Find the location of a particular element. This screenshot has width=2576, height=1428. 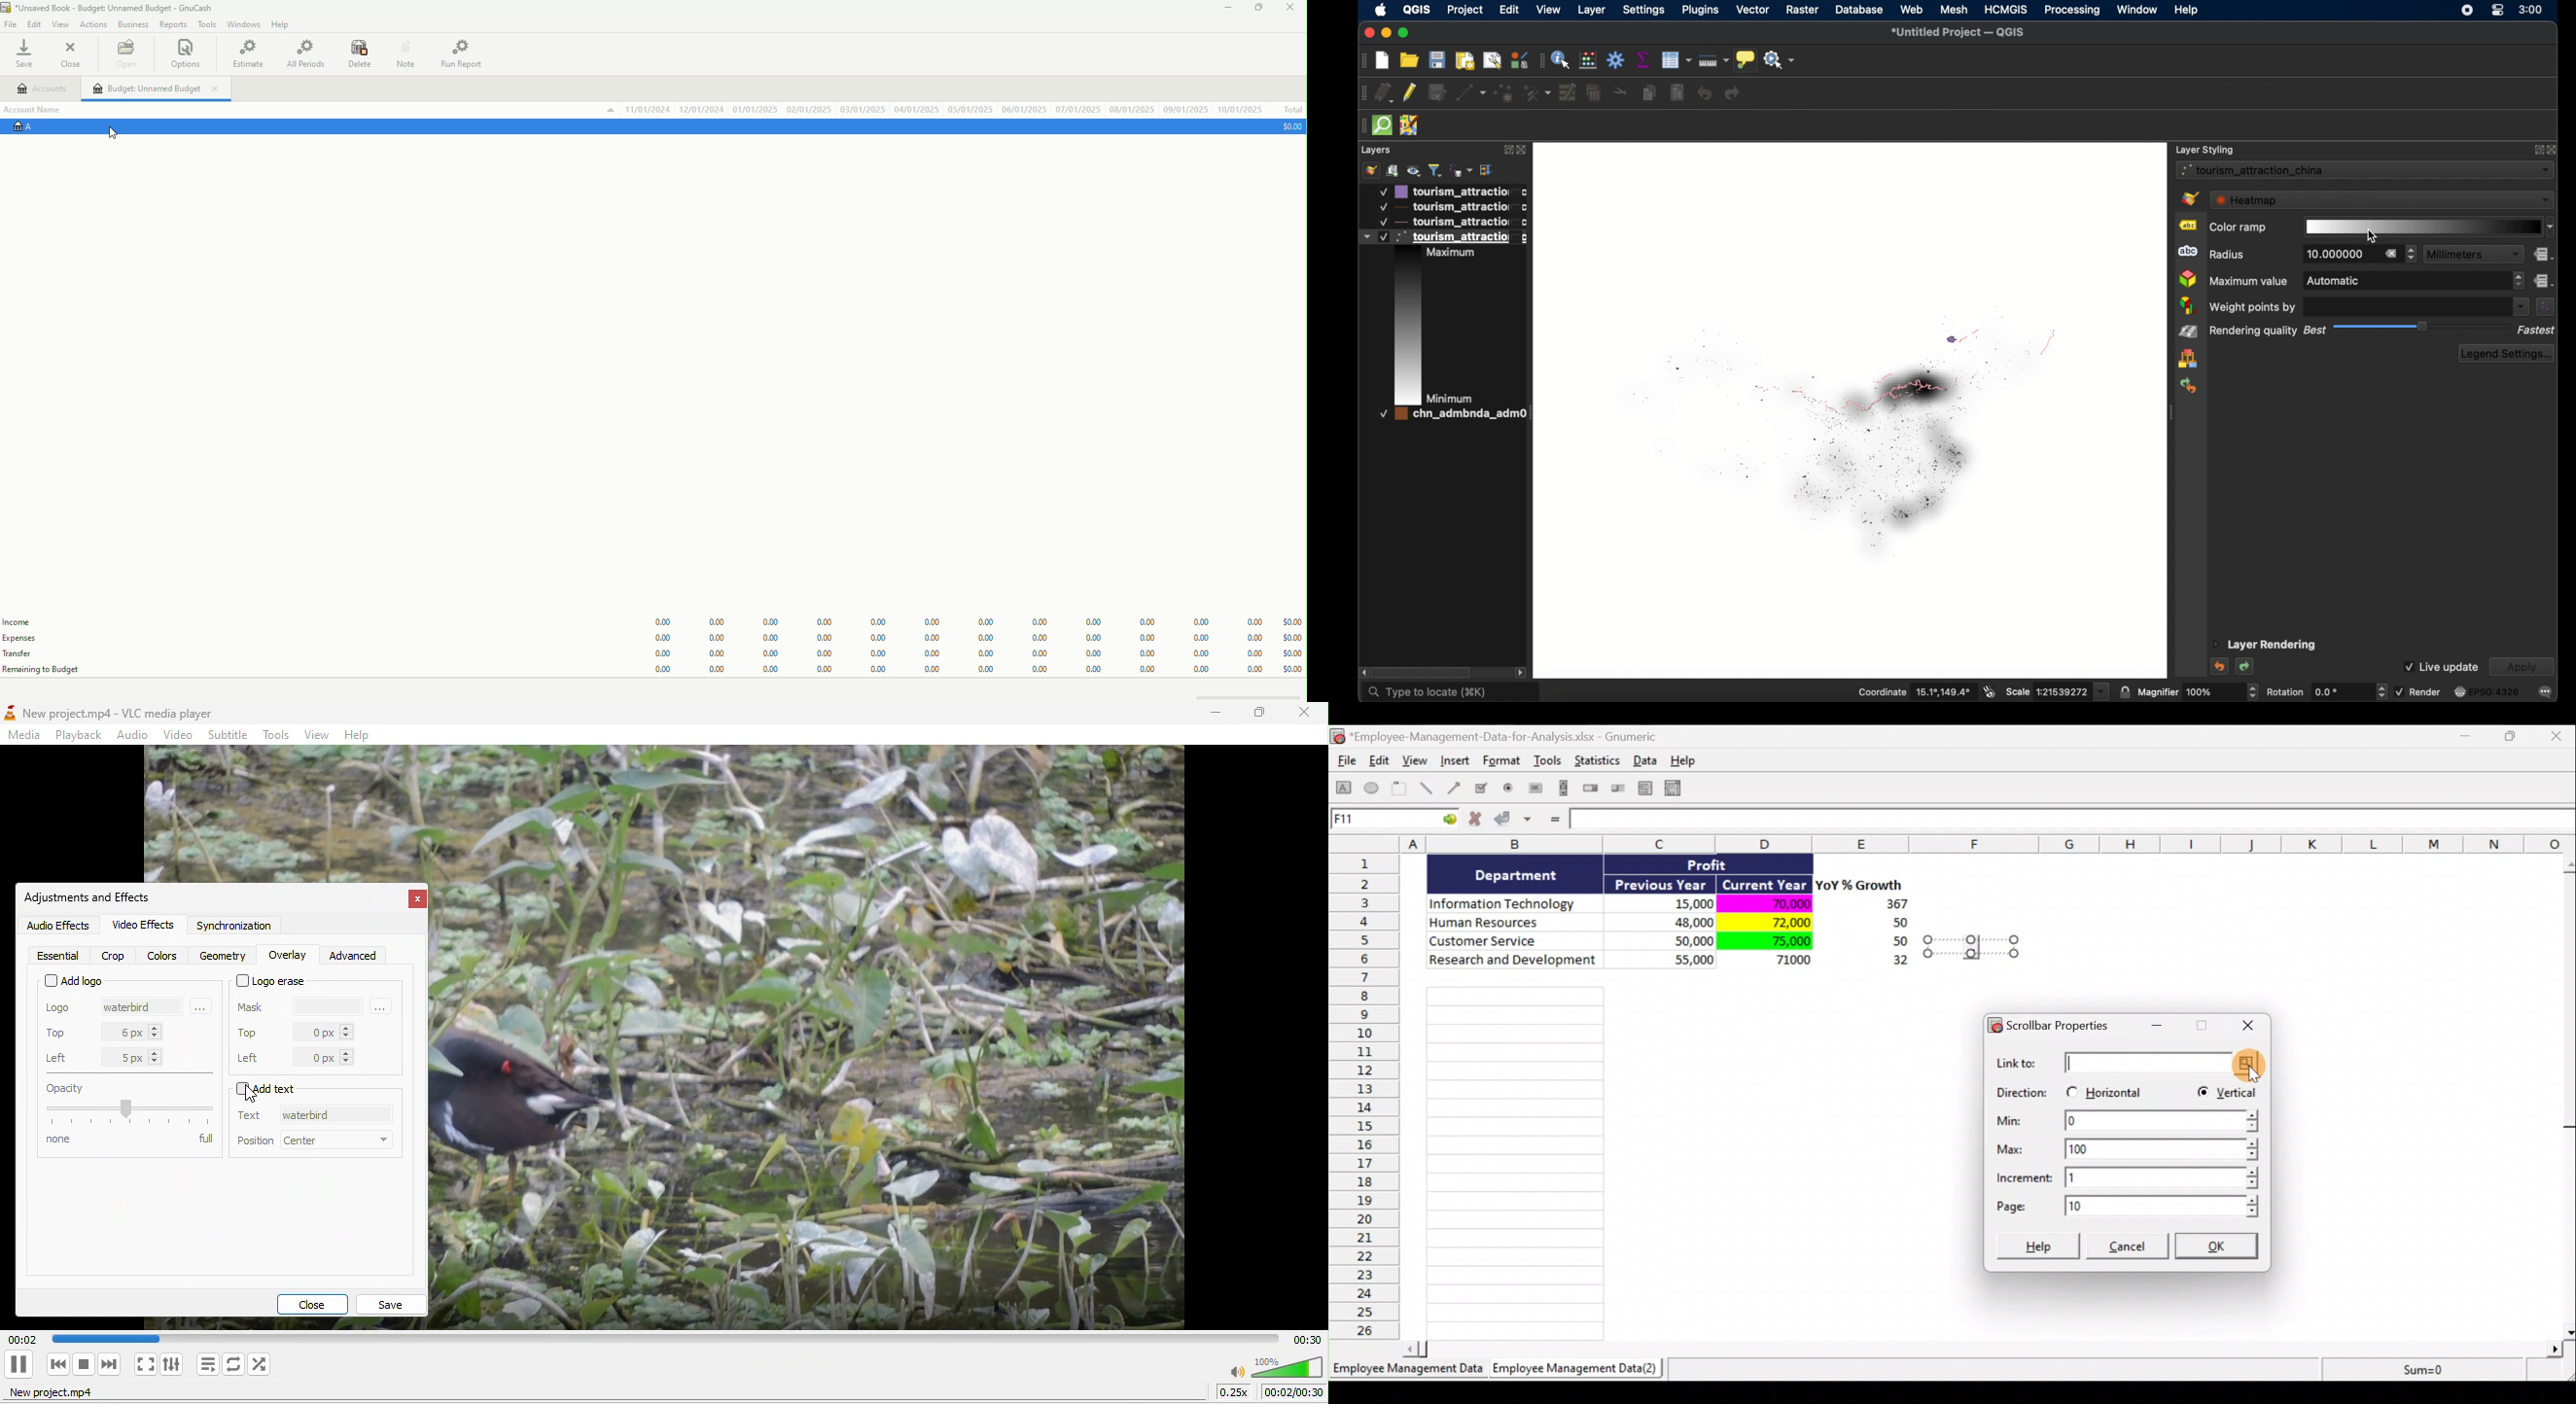

Cancel change is located at coordinates (1479, 822).